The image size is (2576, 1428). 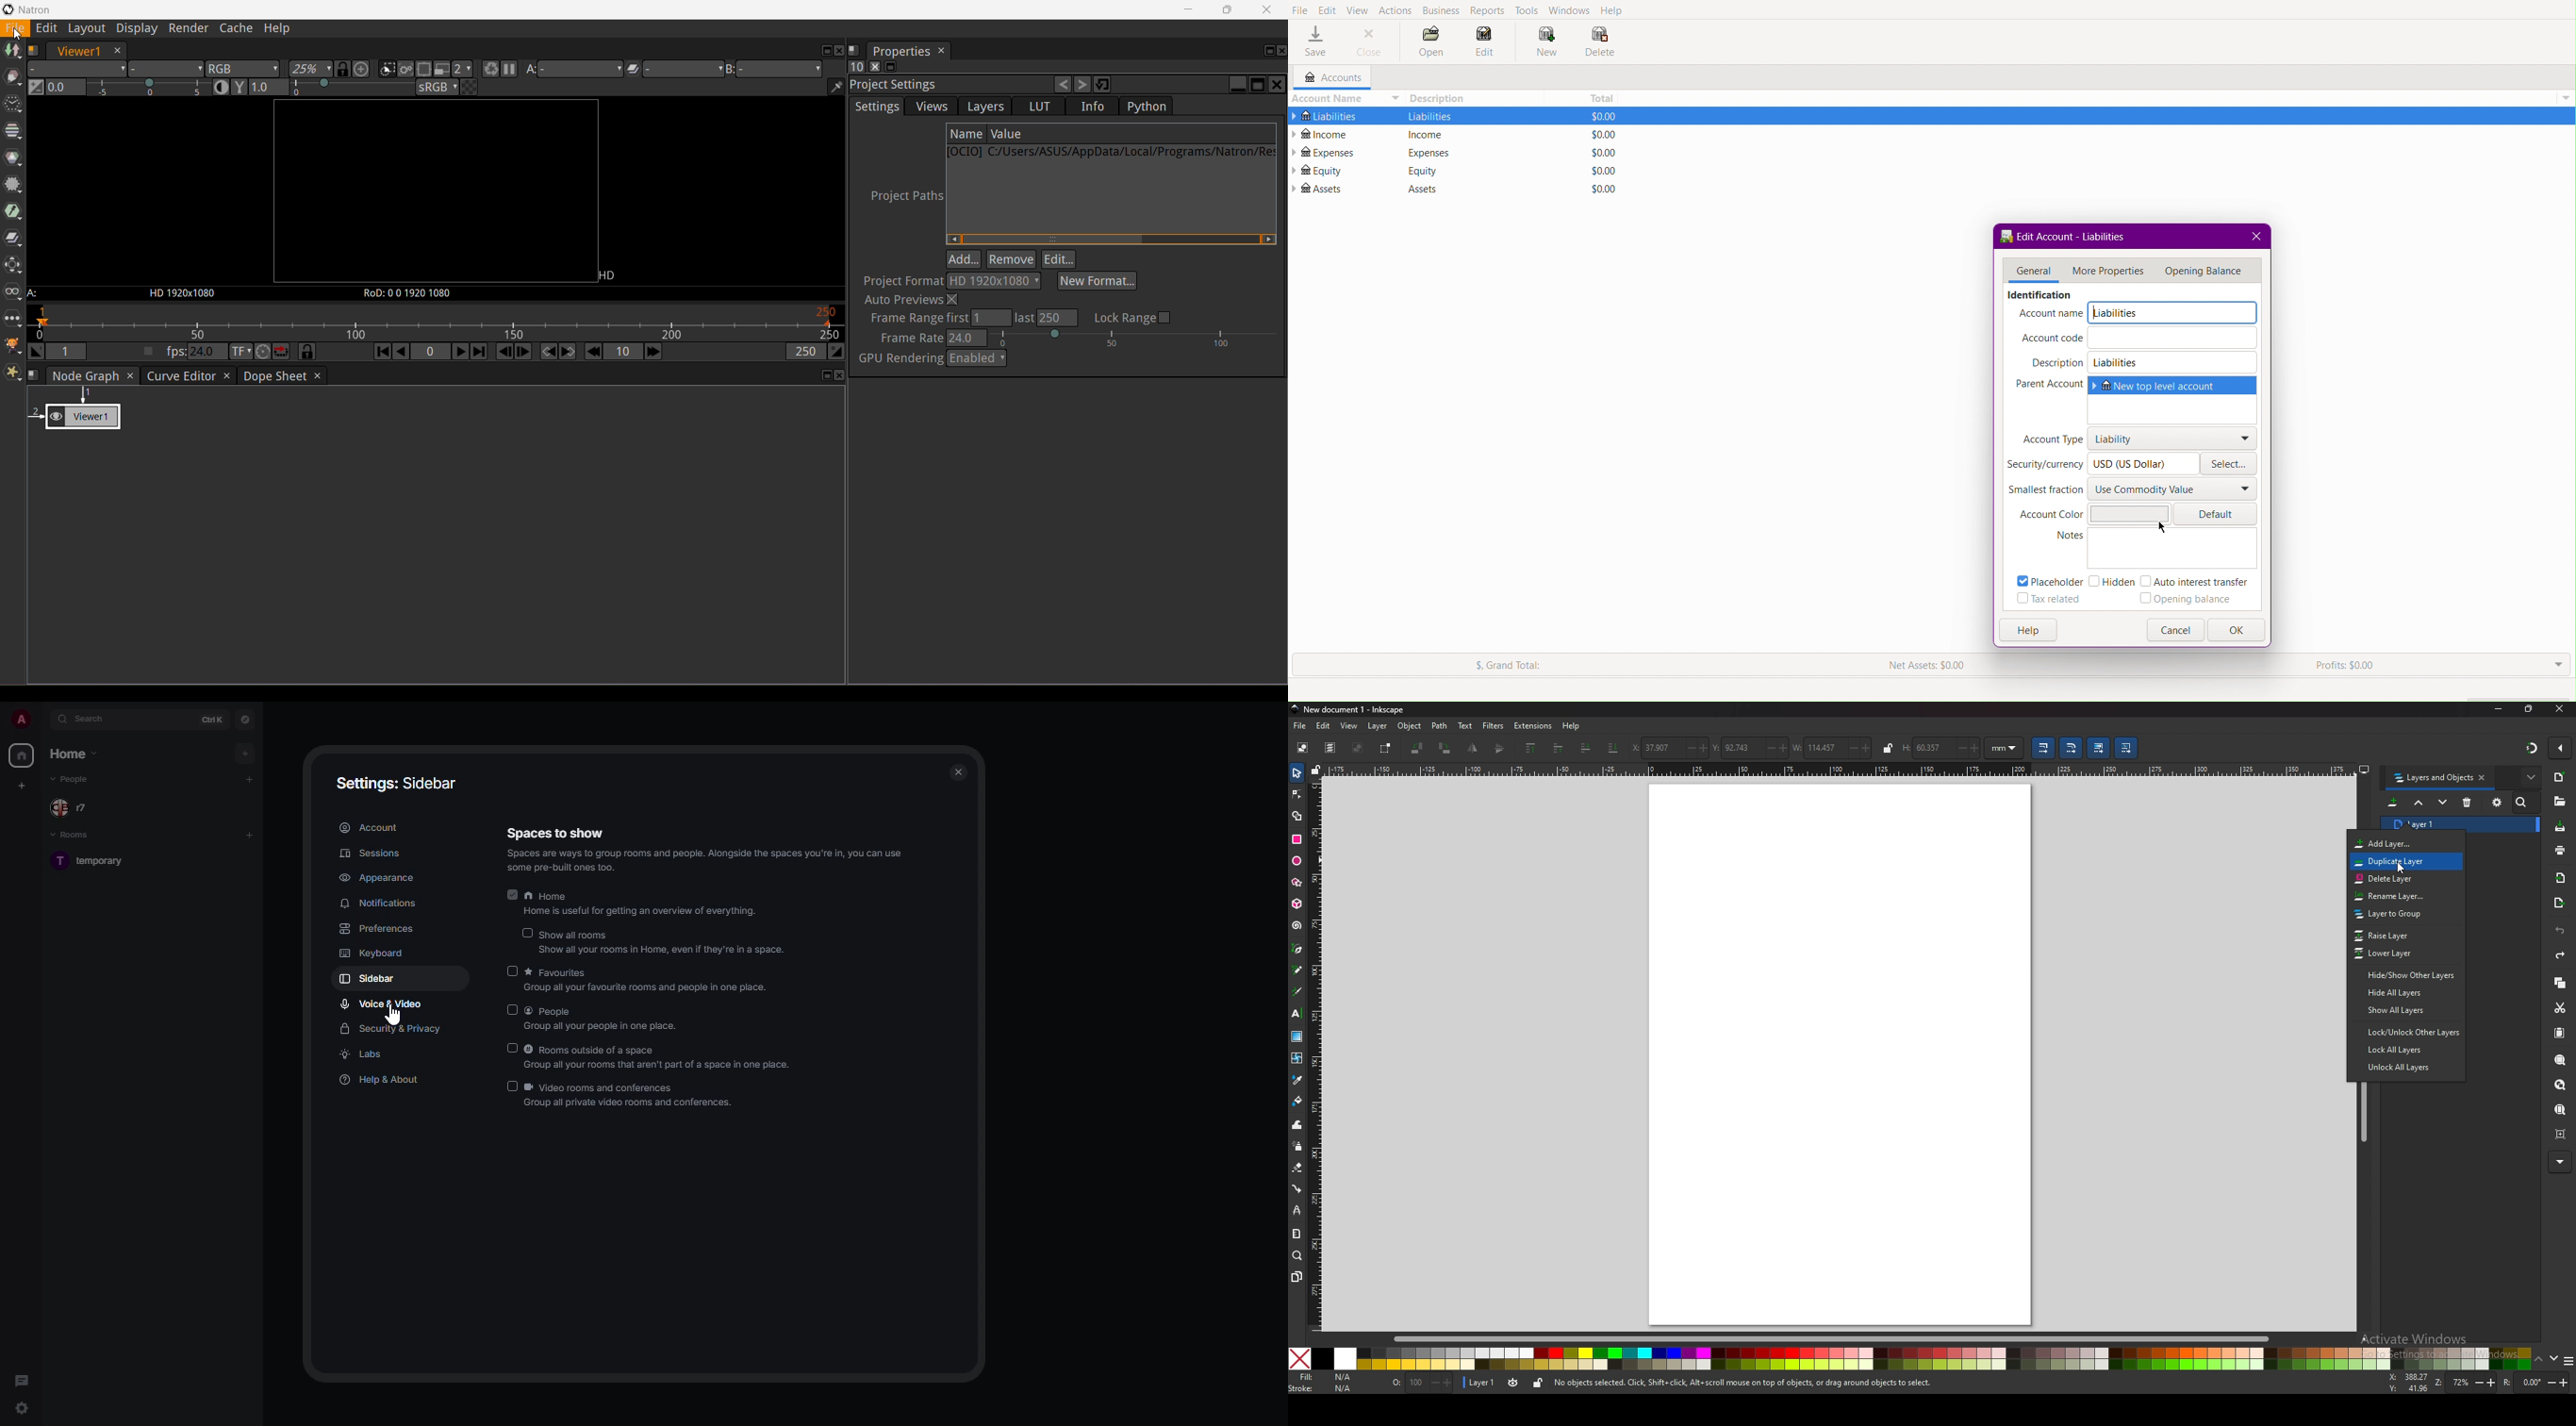 I want to click on search, so click(x=94, y=719).